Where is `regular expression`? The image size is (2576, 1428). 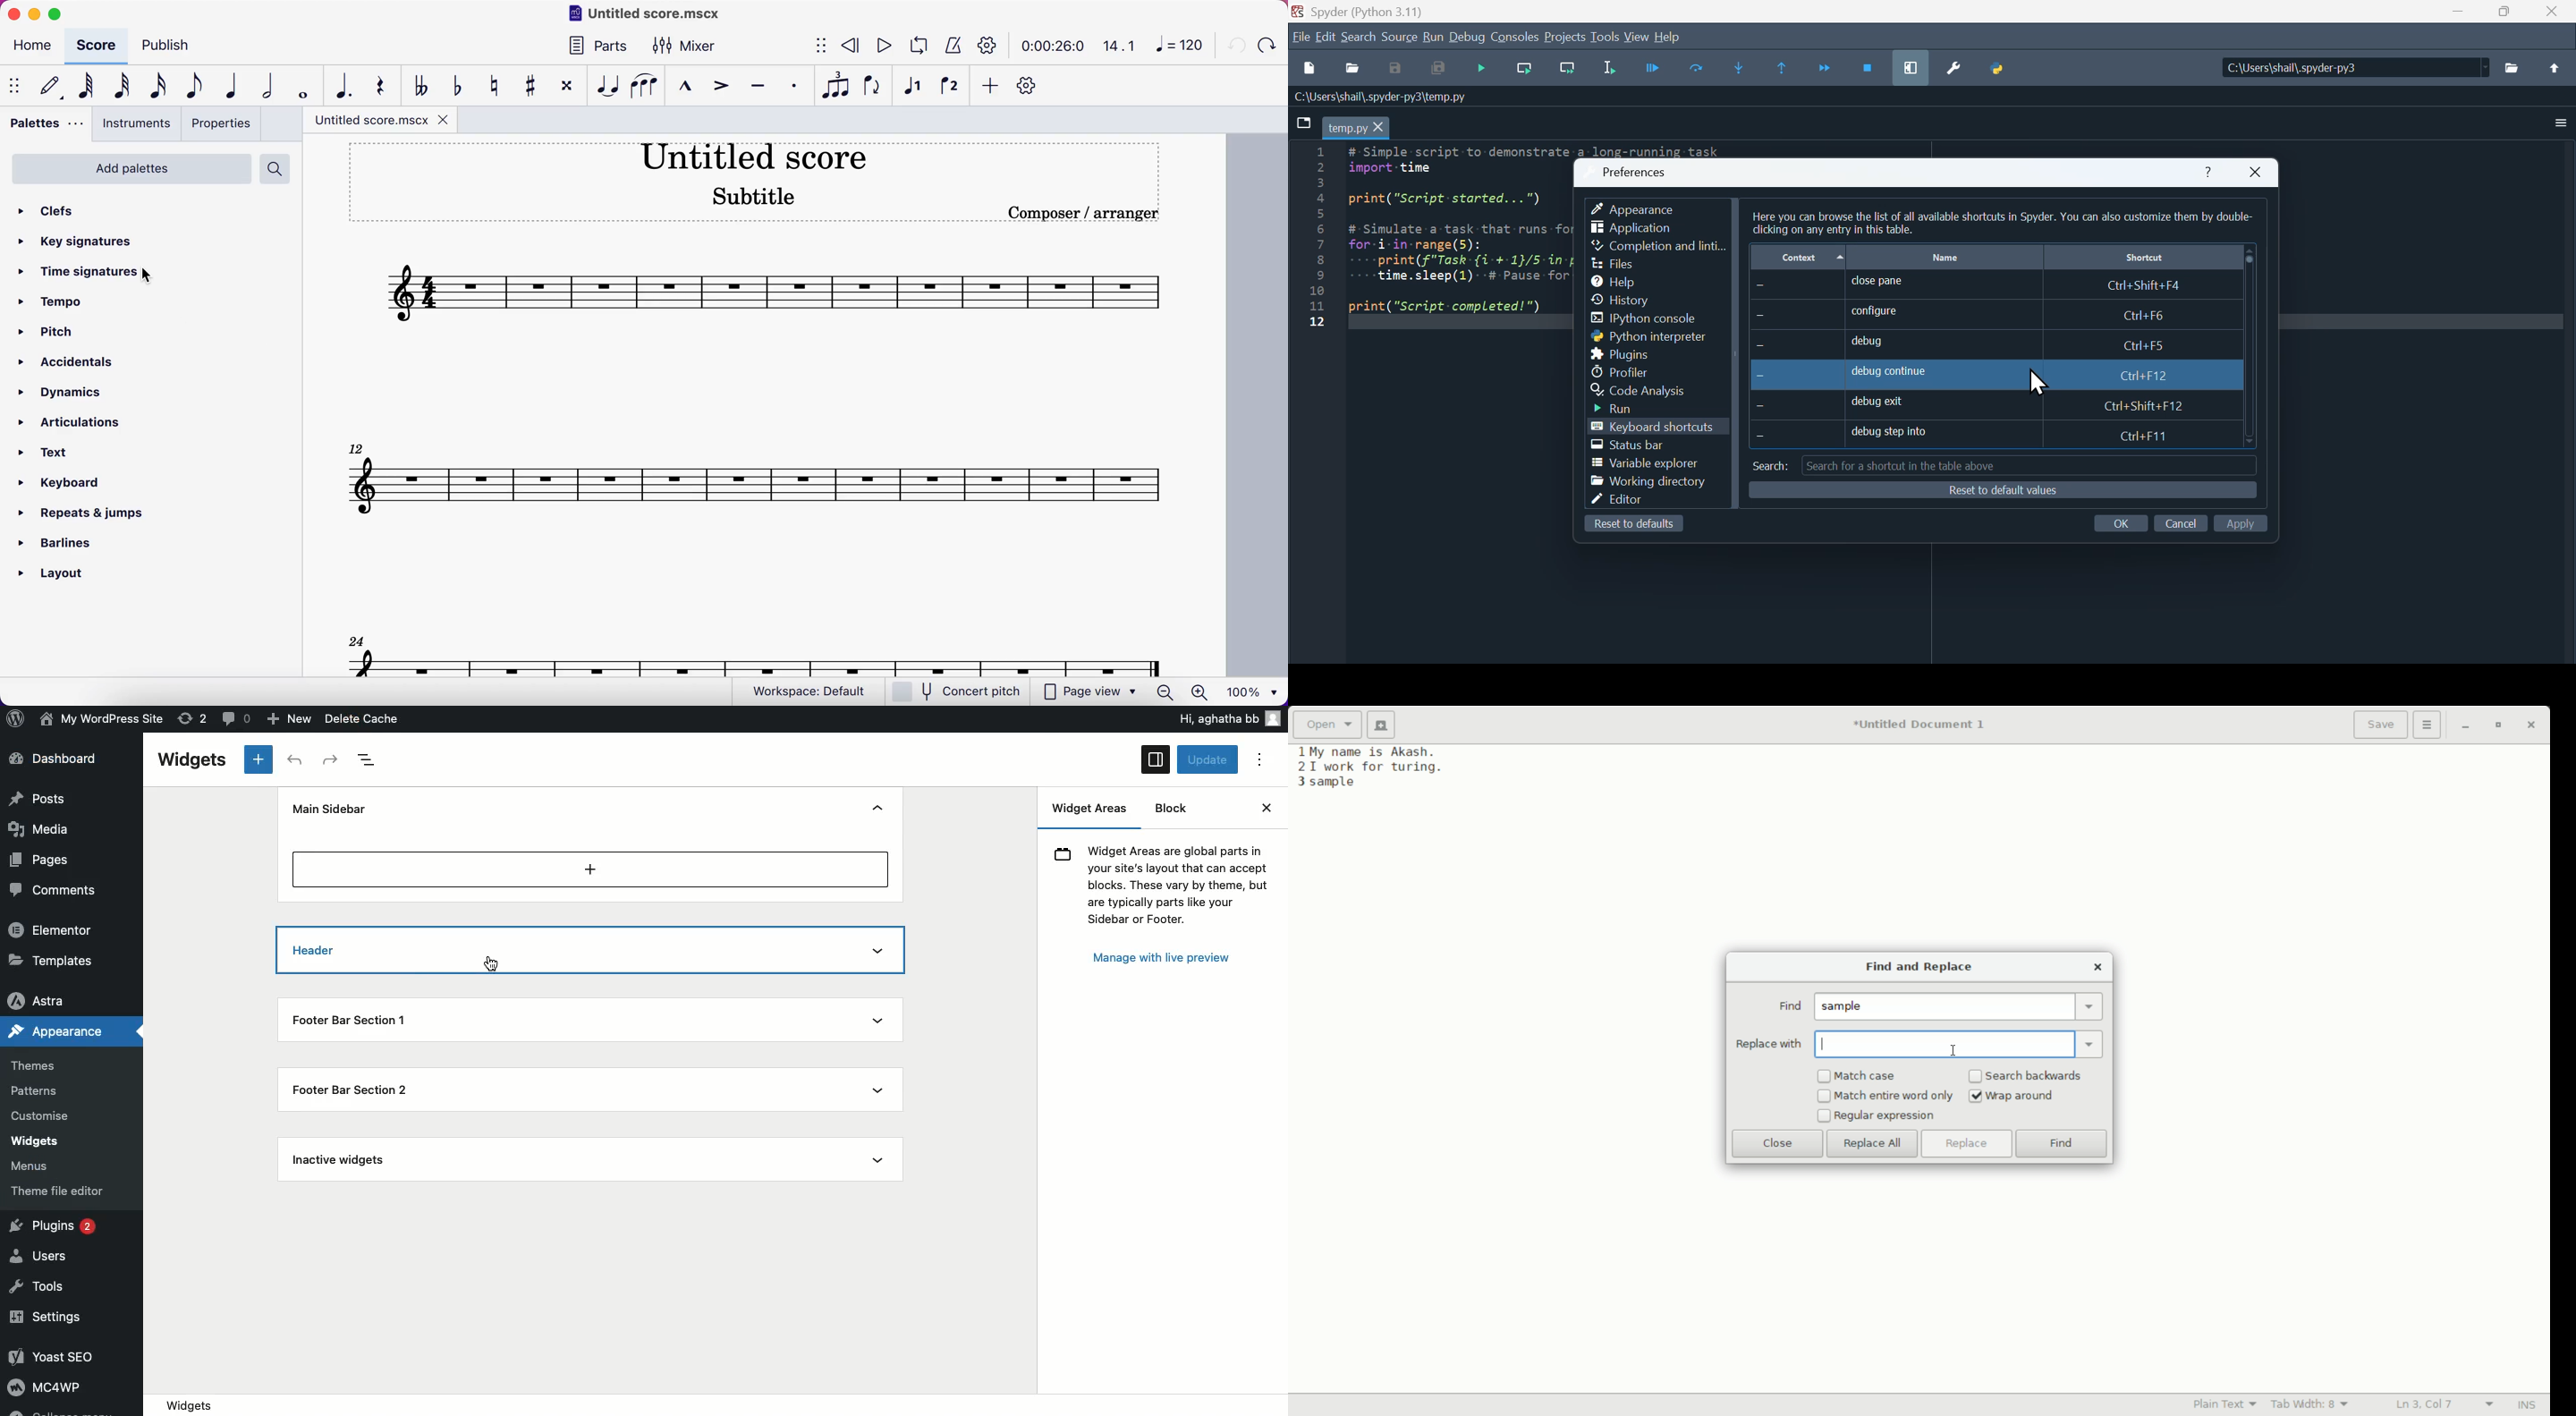 regular expression is located at coordinates (1886, 1116).